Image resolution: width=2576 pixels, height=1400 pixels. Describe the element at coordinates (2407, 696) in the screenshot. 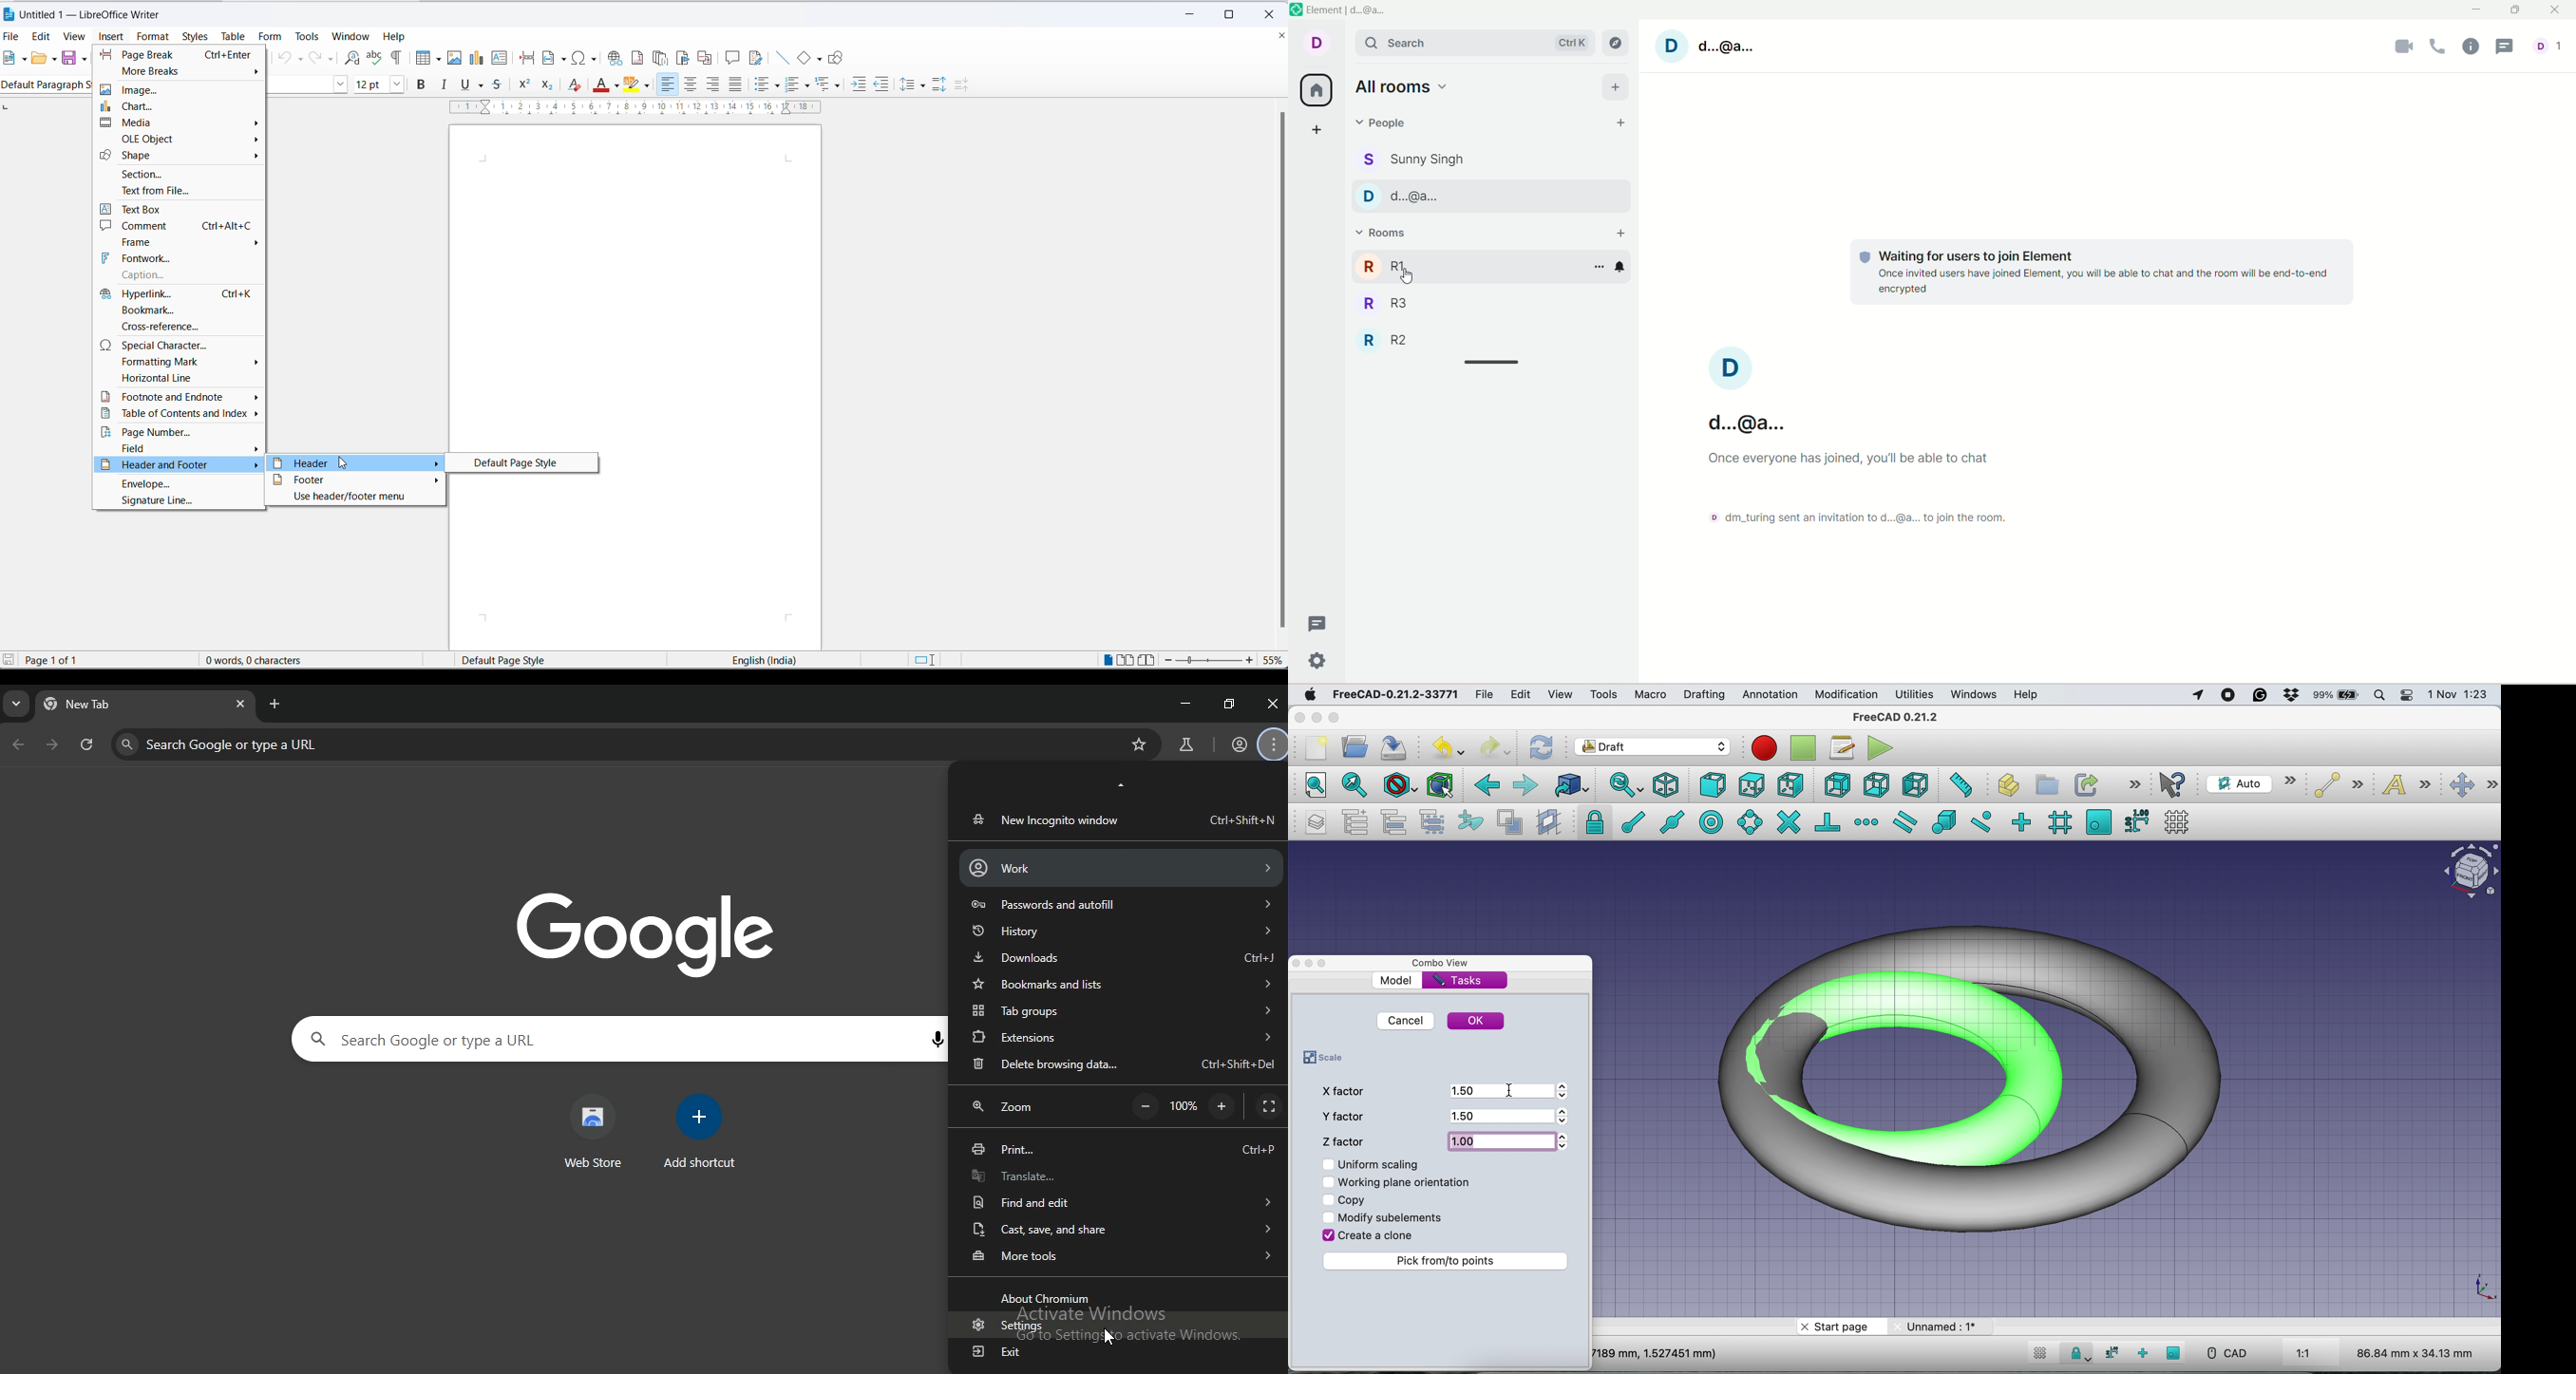

I see `control center` at that location.